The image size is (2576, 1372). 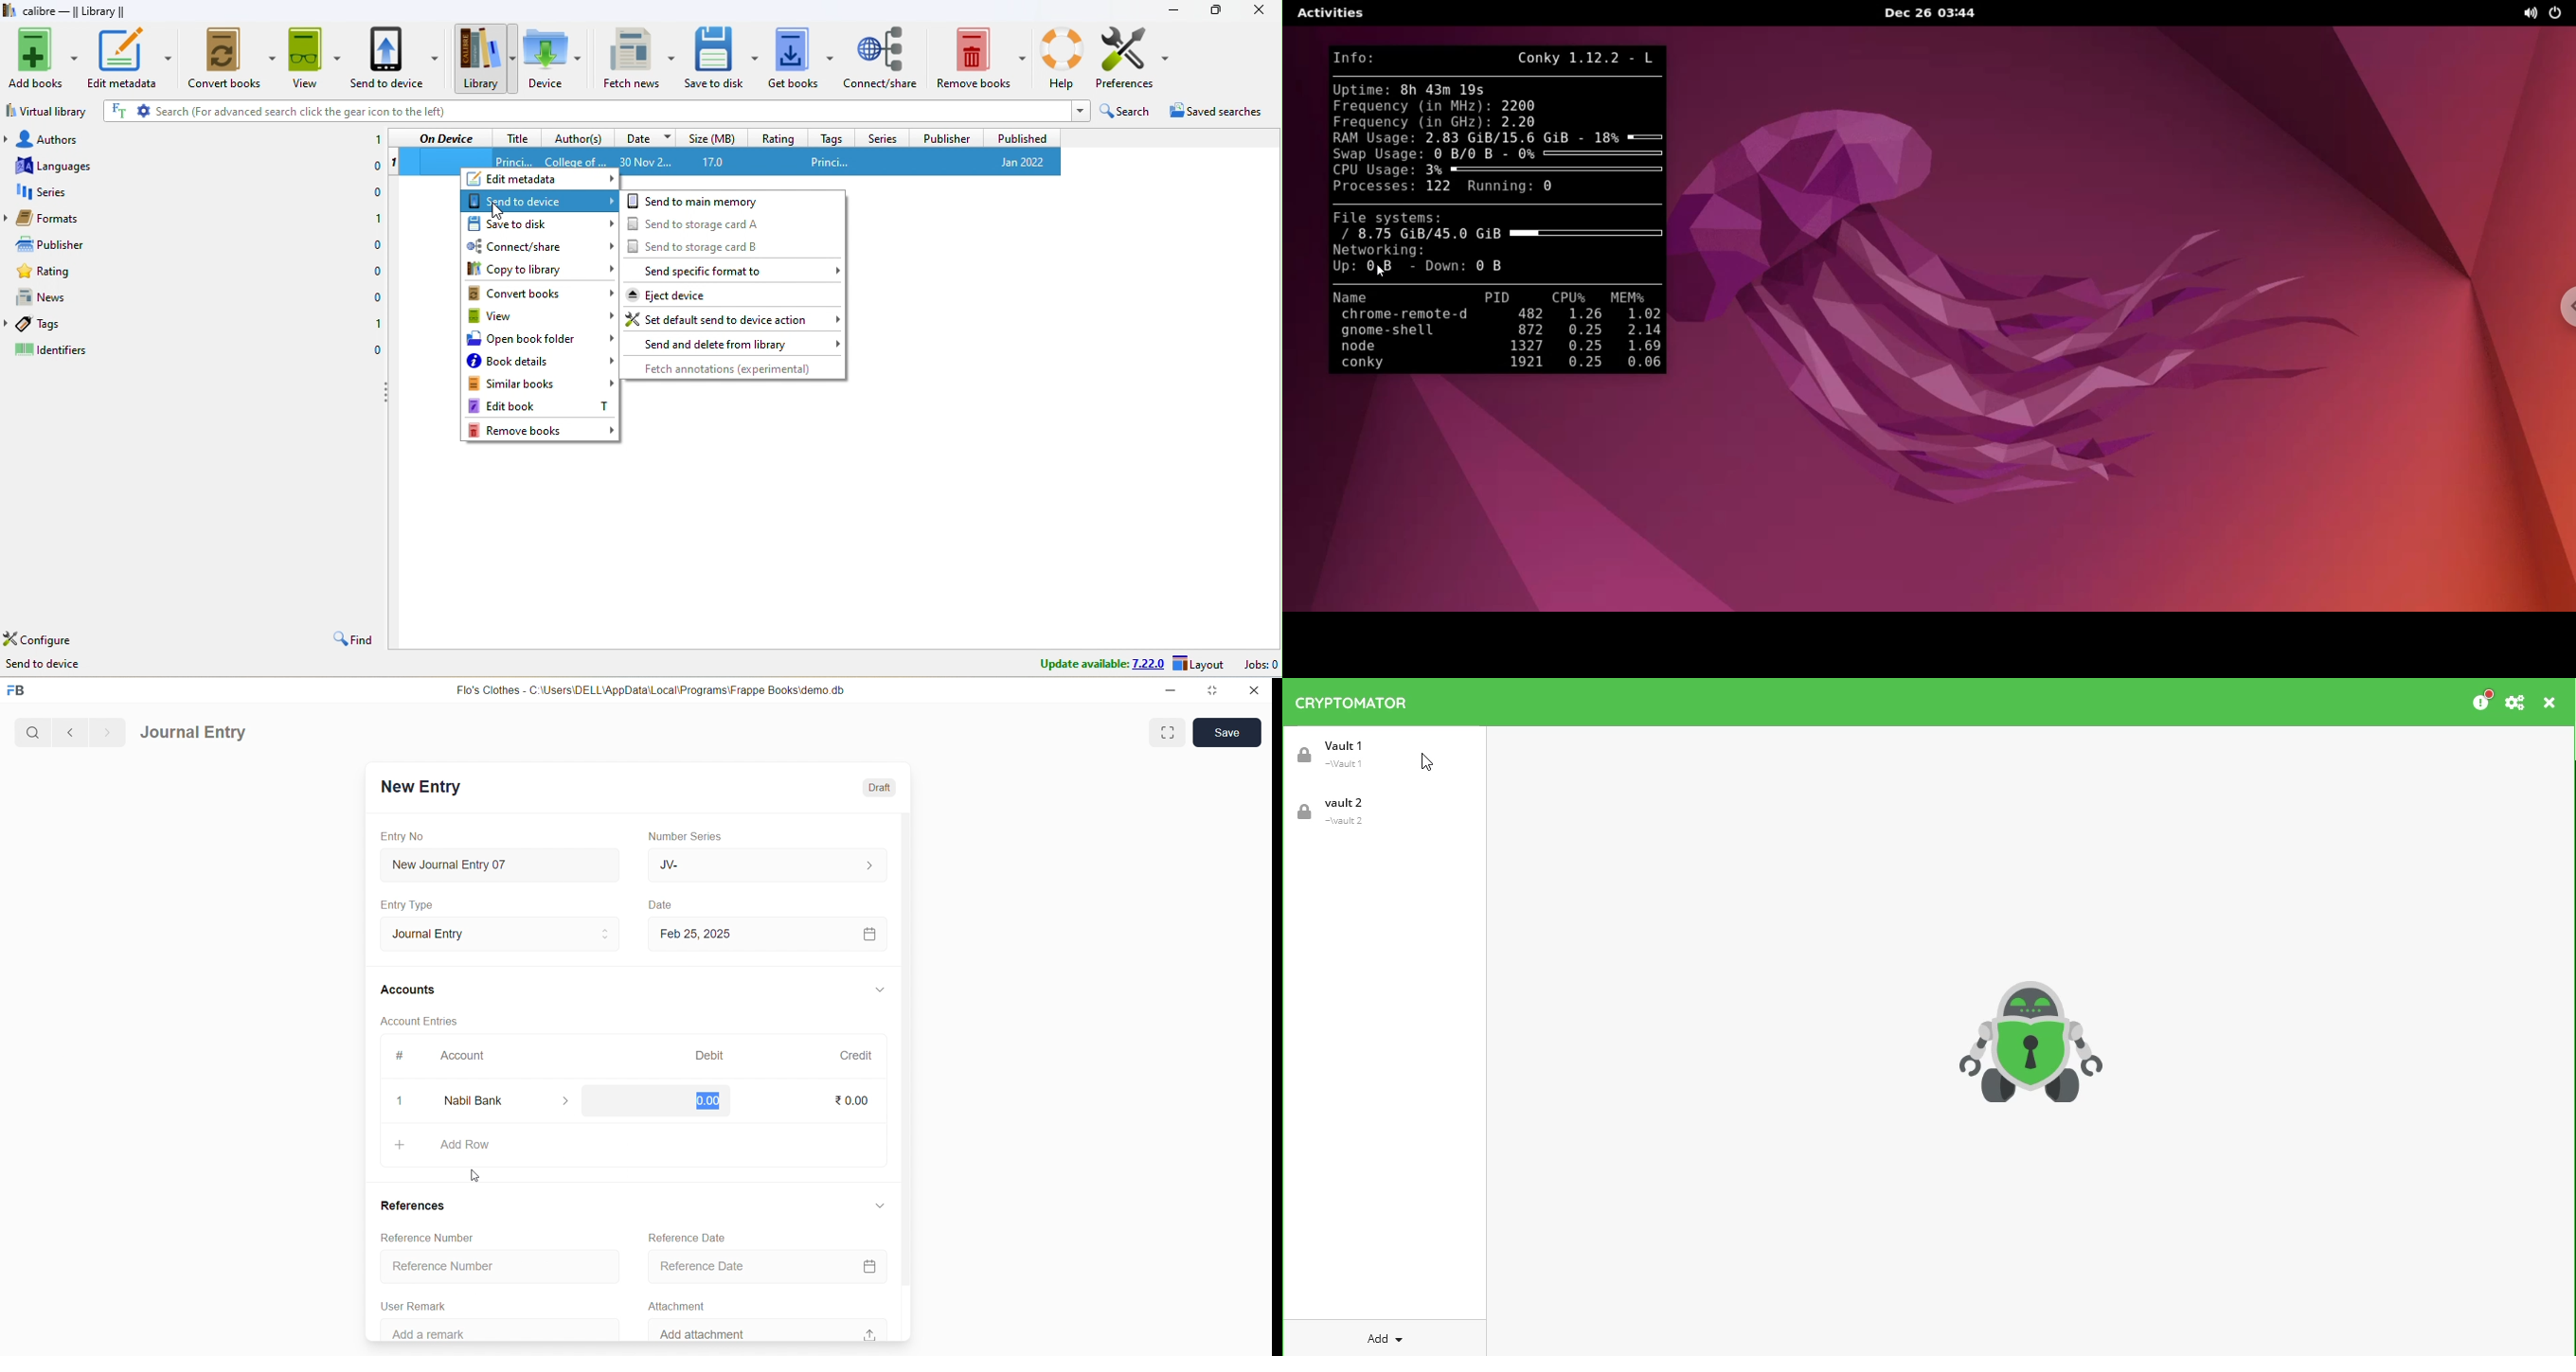 I want to click on Reference Date, so click(x=772, y=1265).